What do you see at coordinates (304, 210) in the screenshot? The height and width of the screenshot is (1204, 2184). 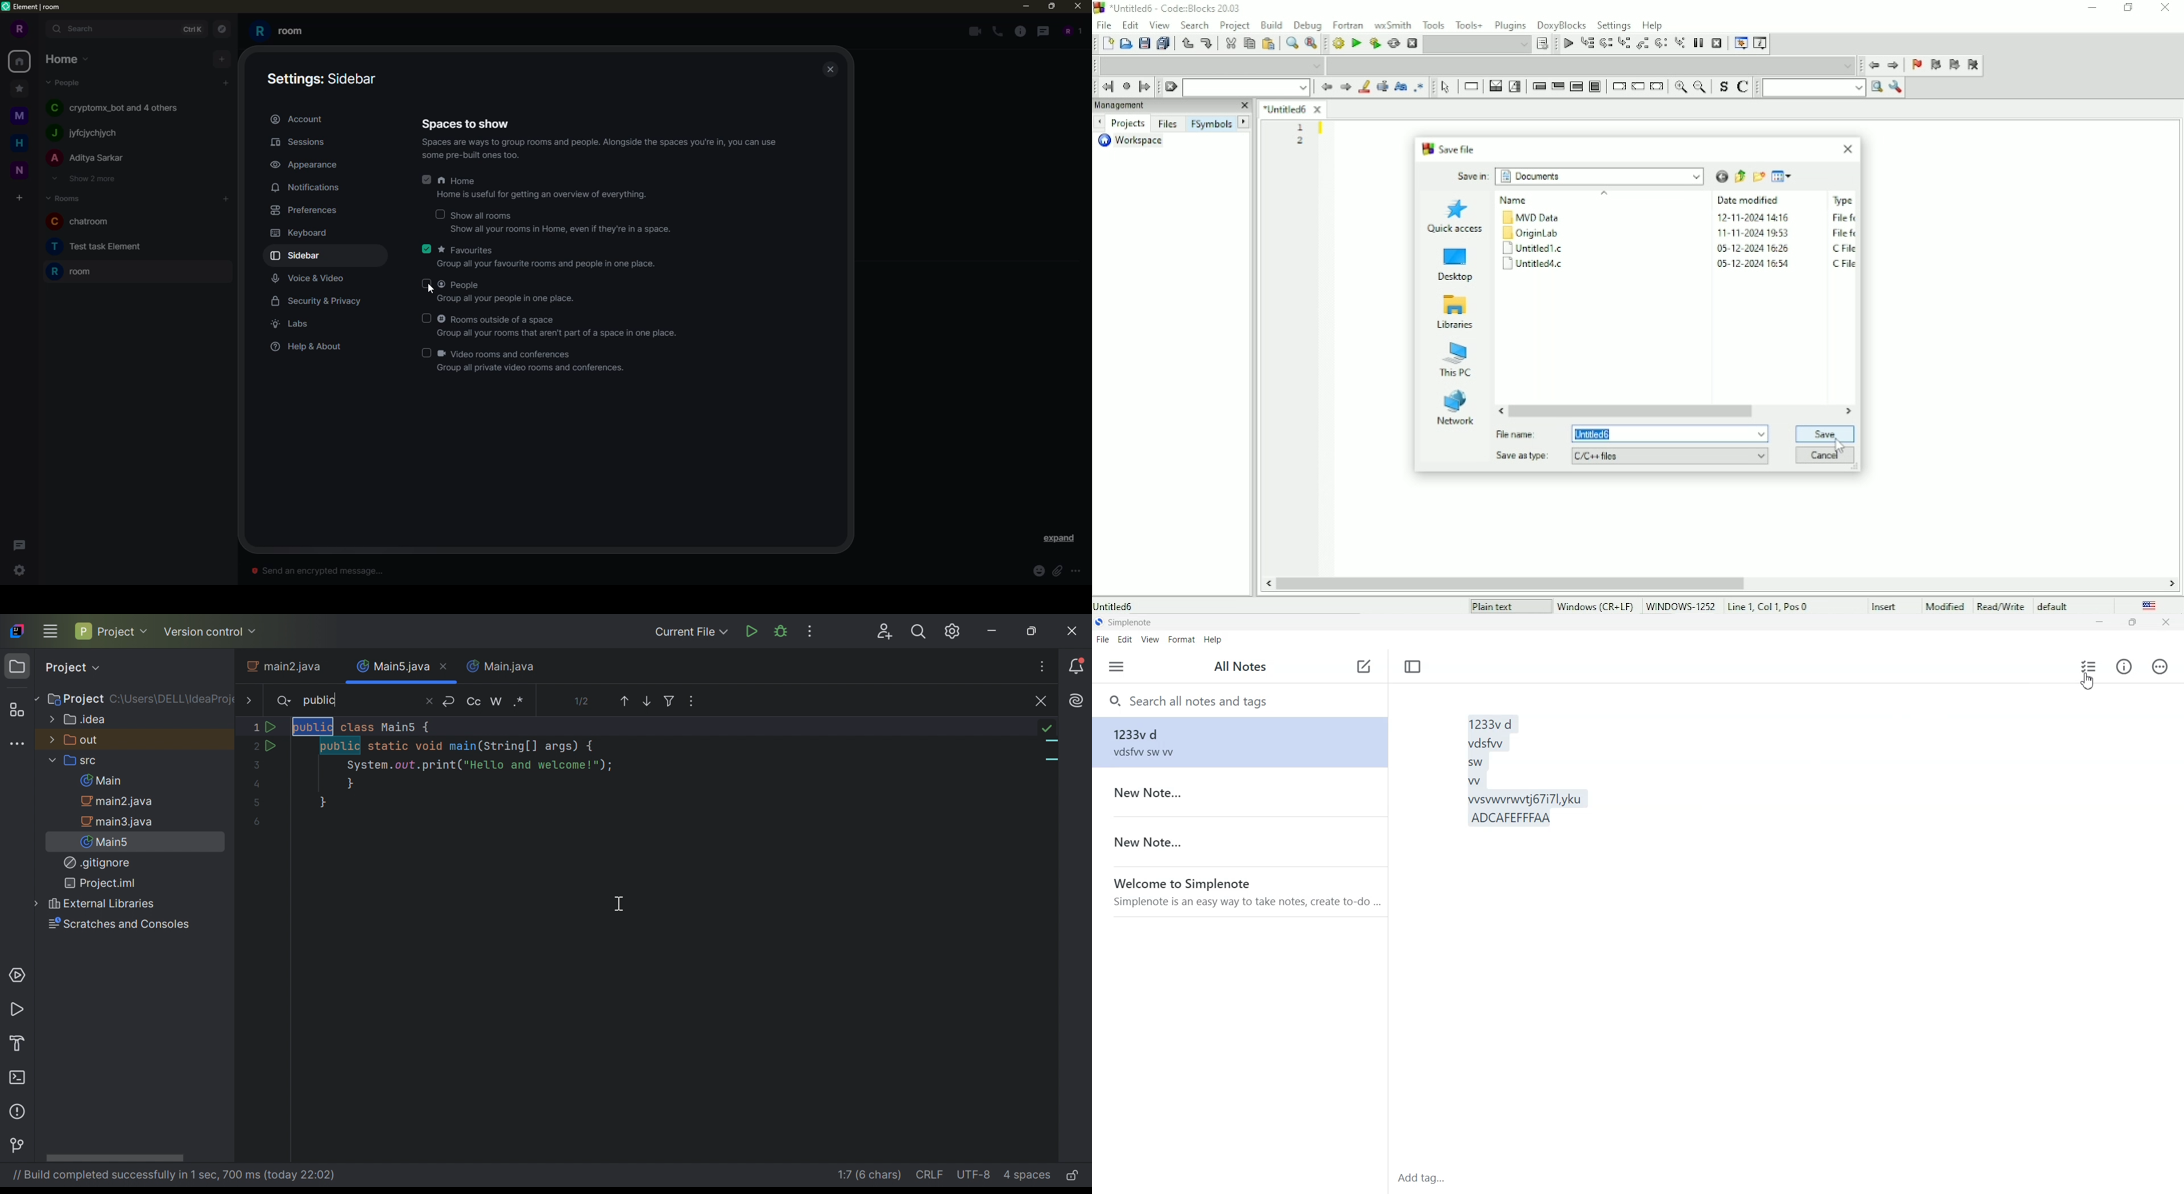 I see `preferences` at bounding box center [304, 210].